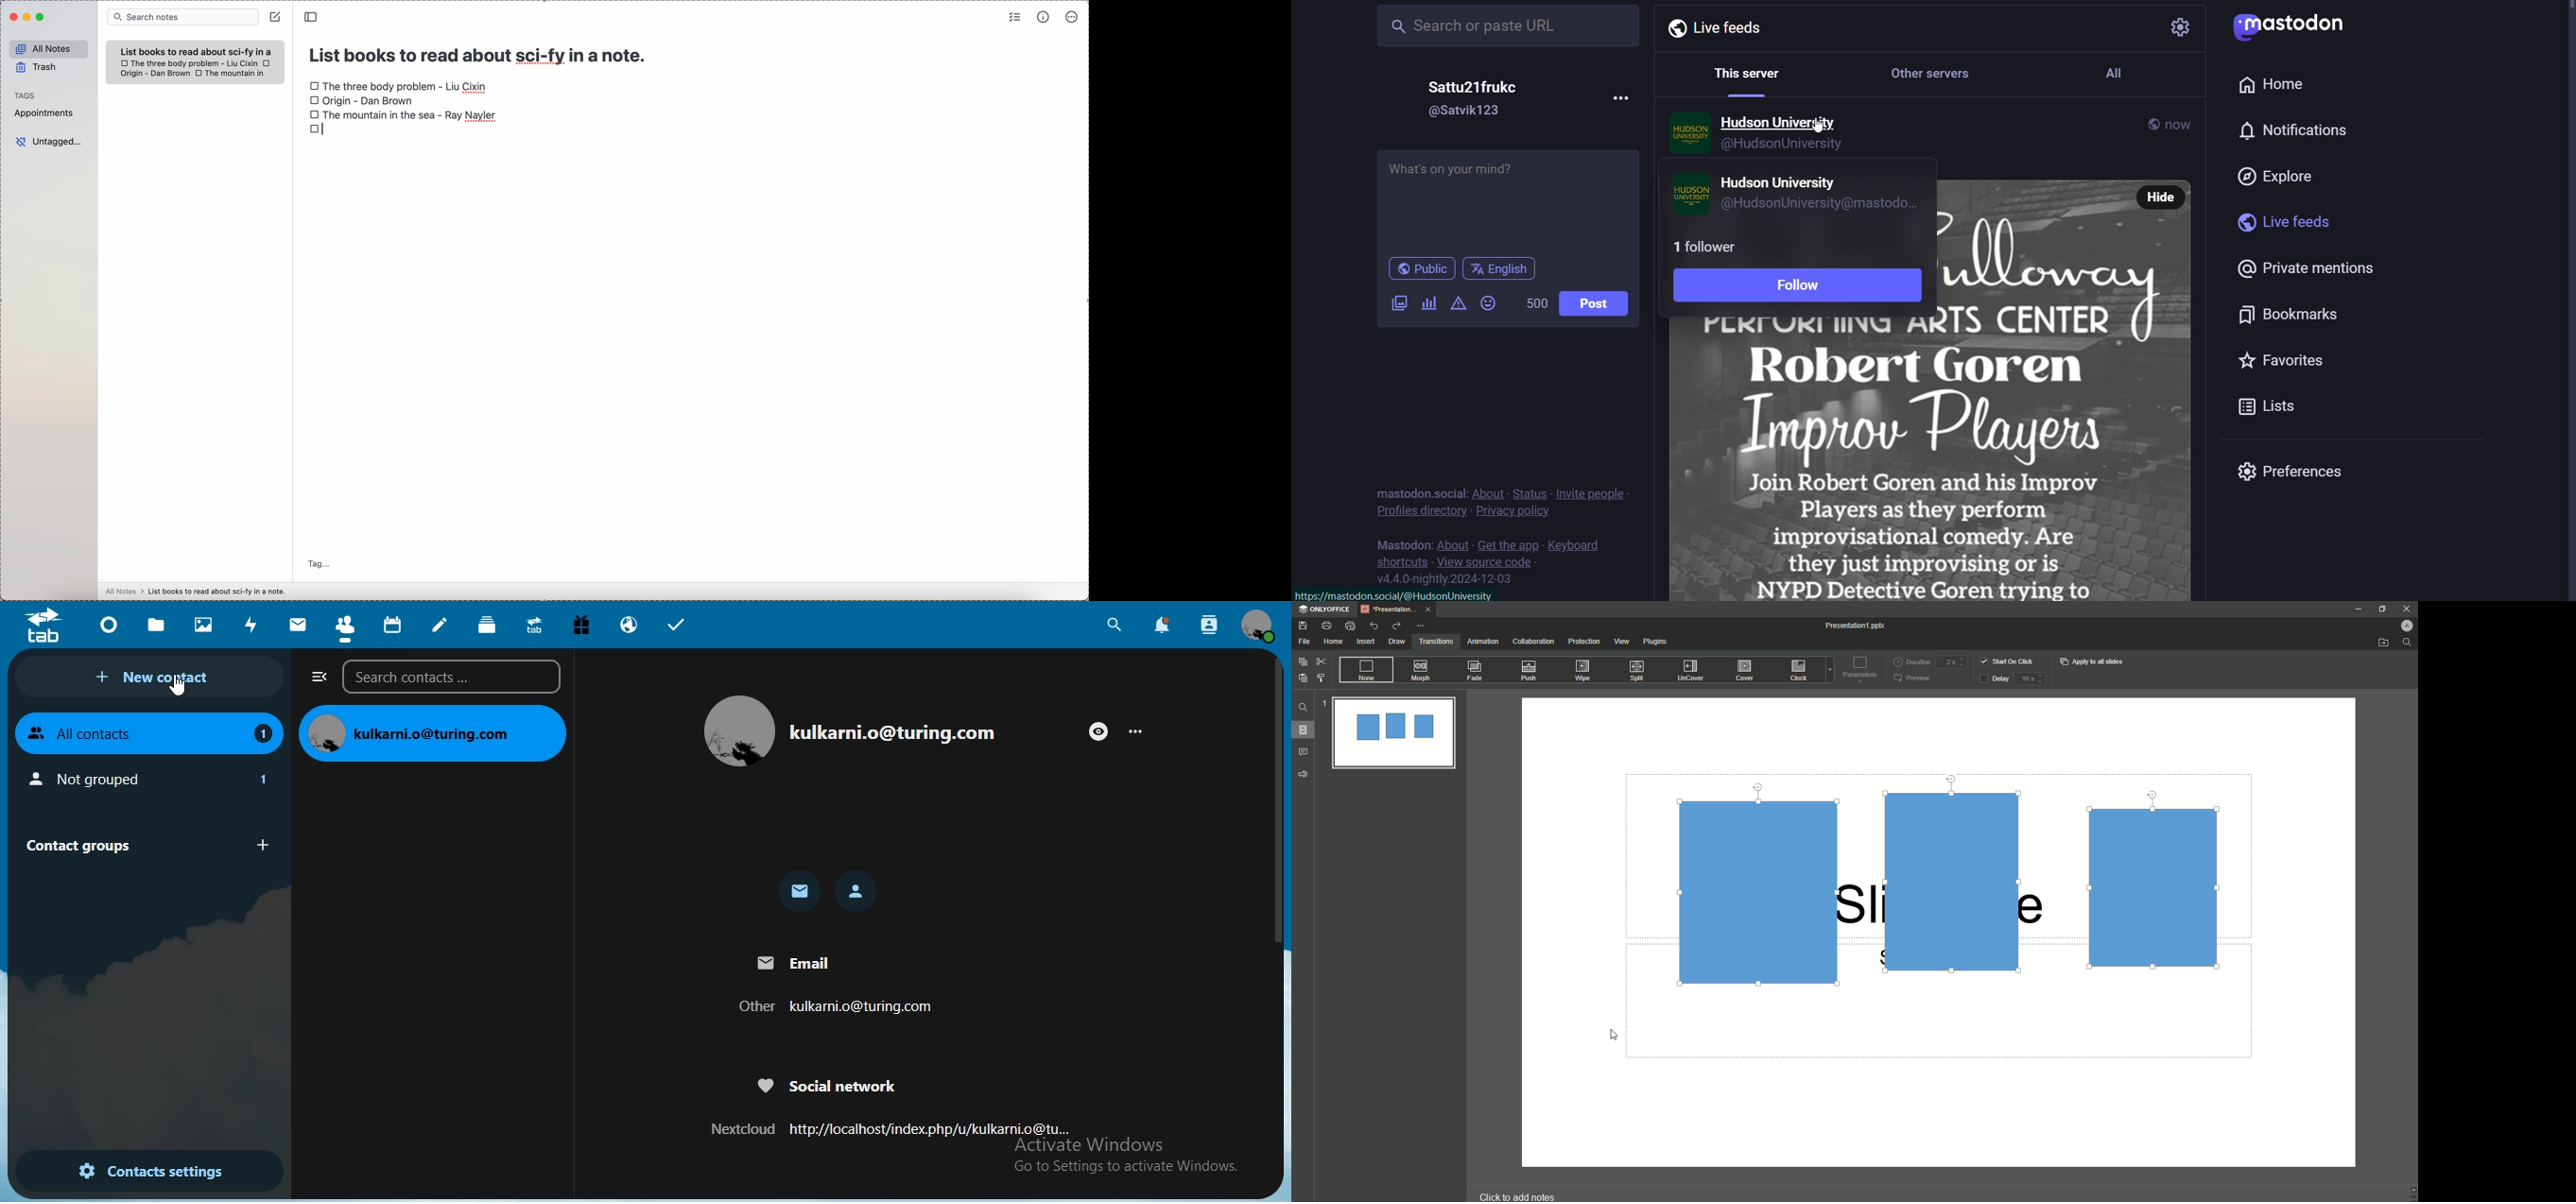  I want to click on Insert, so click(1365, 642).